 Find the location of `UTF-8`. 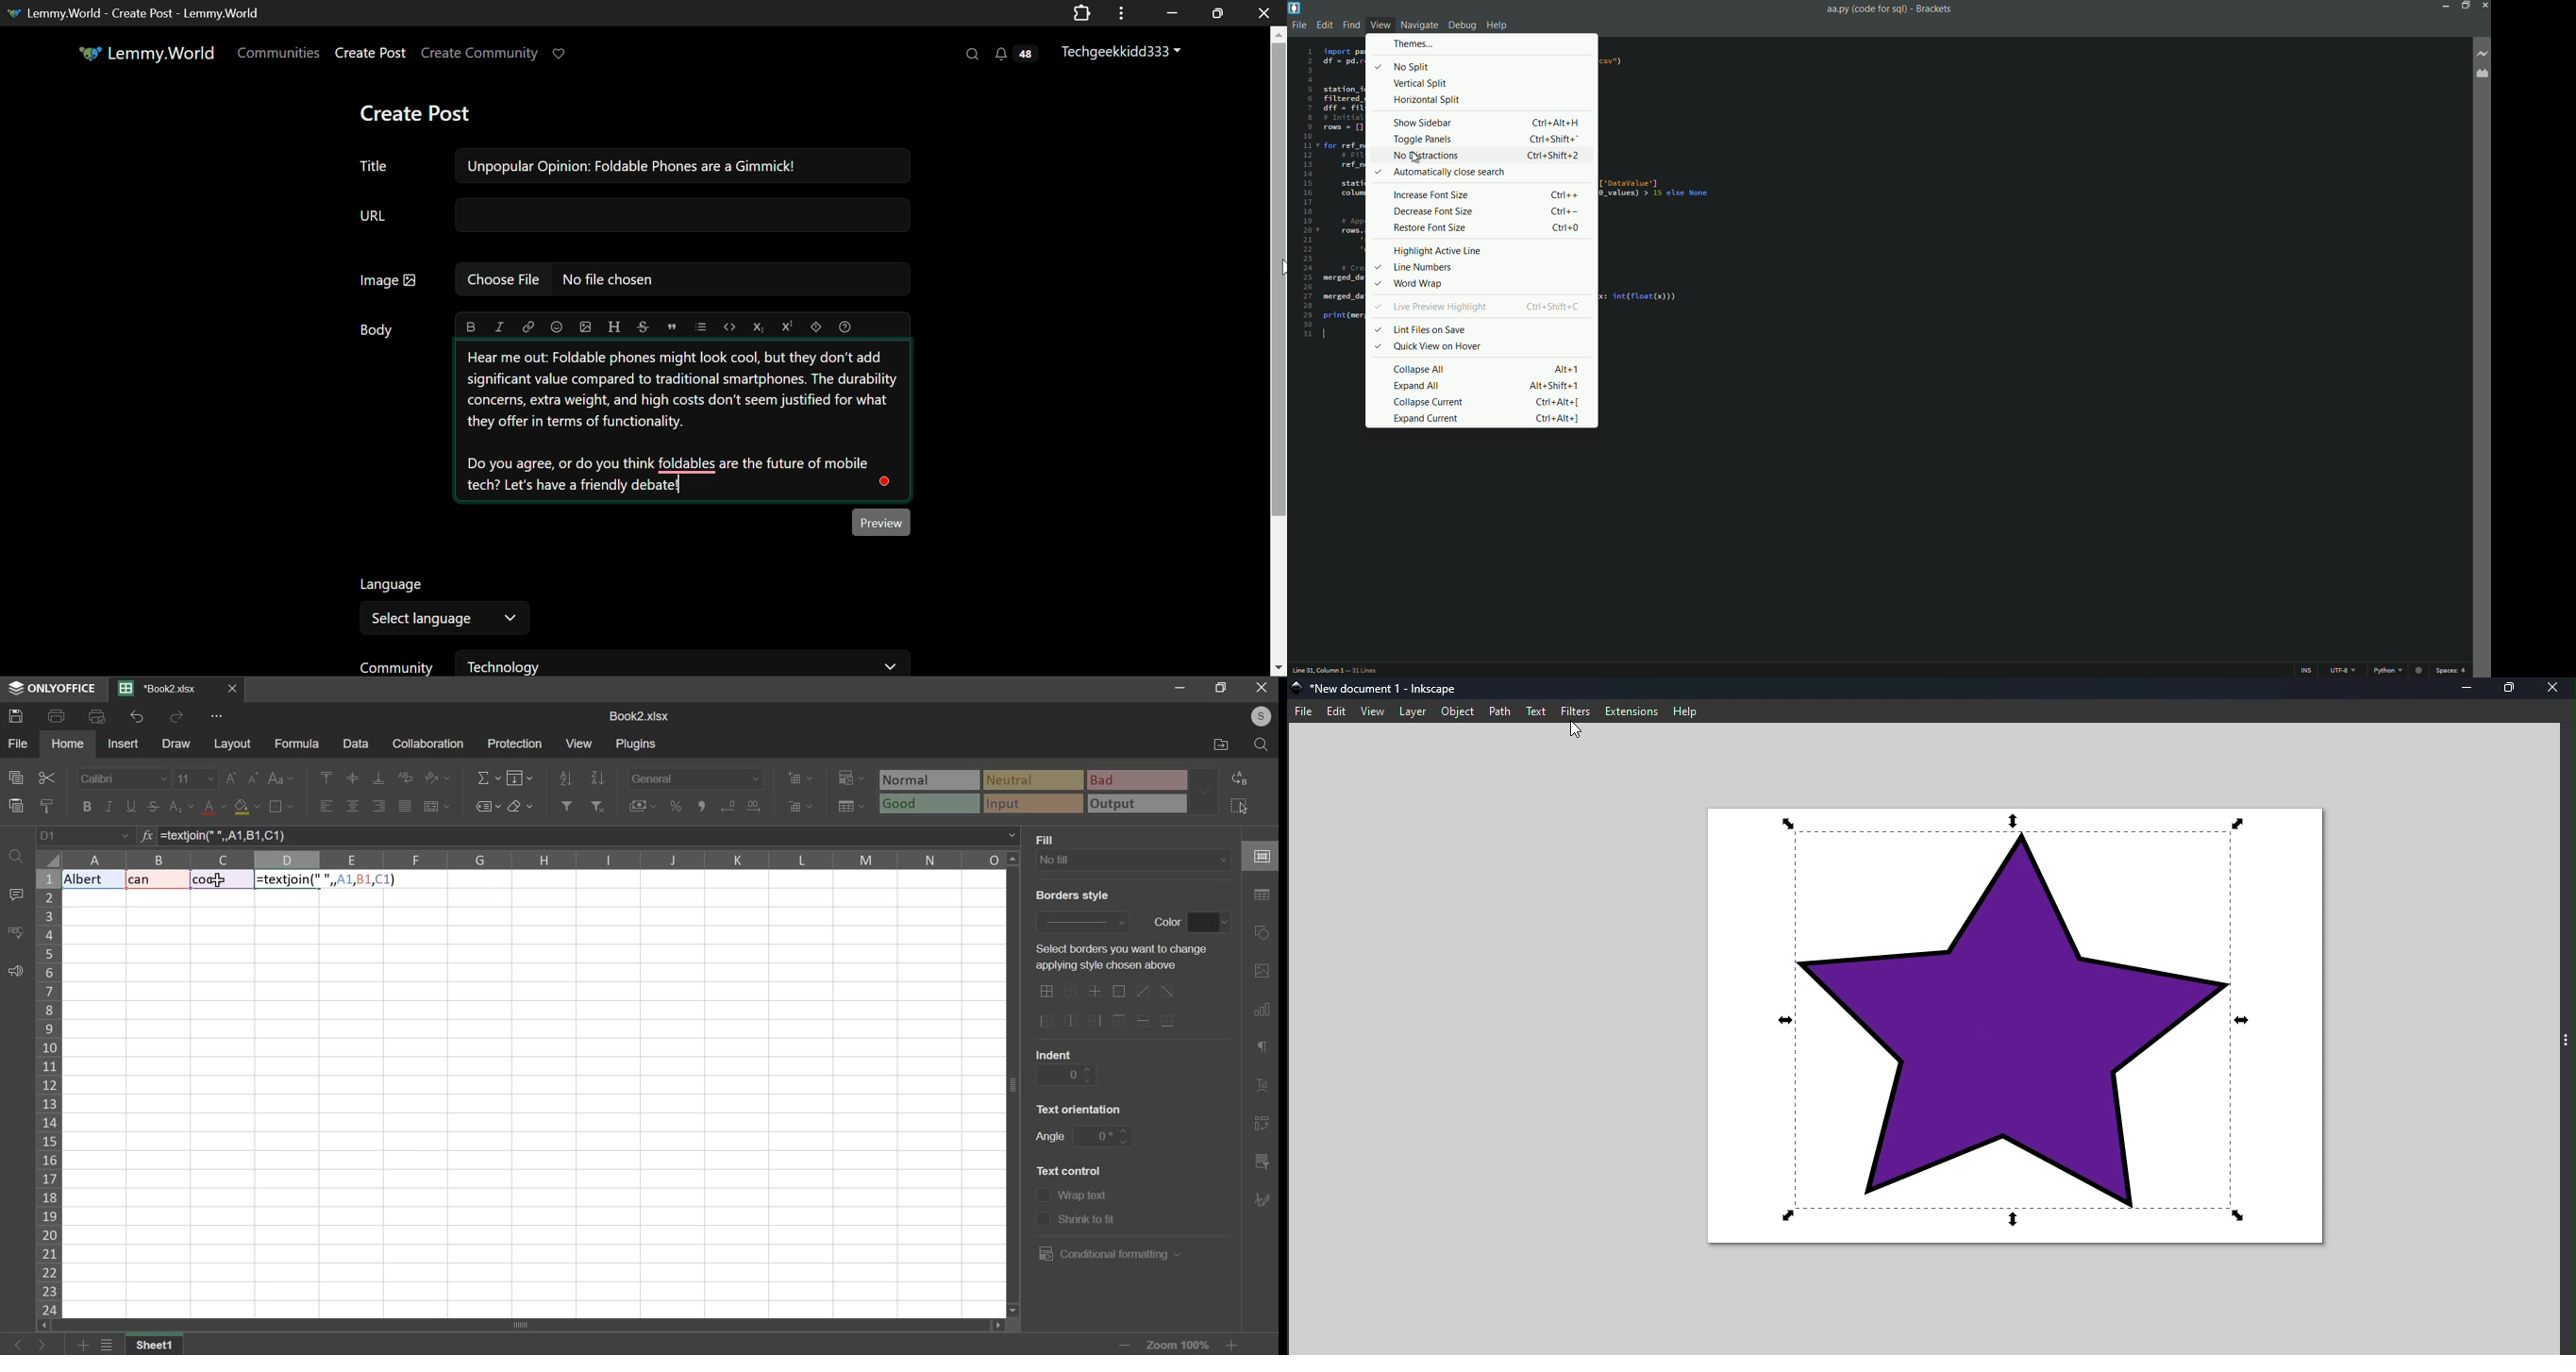

UTF-8 is located at coordinates (2342, 669).